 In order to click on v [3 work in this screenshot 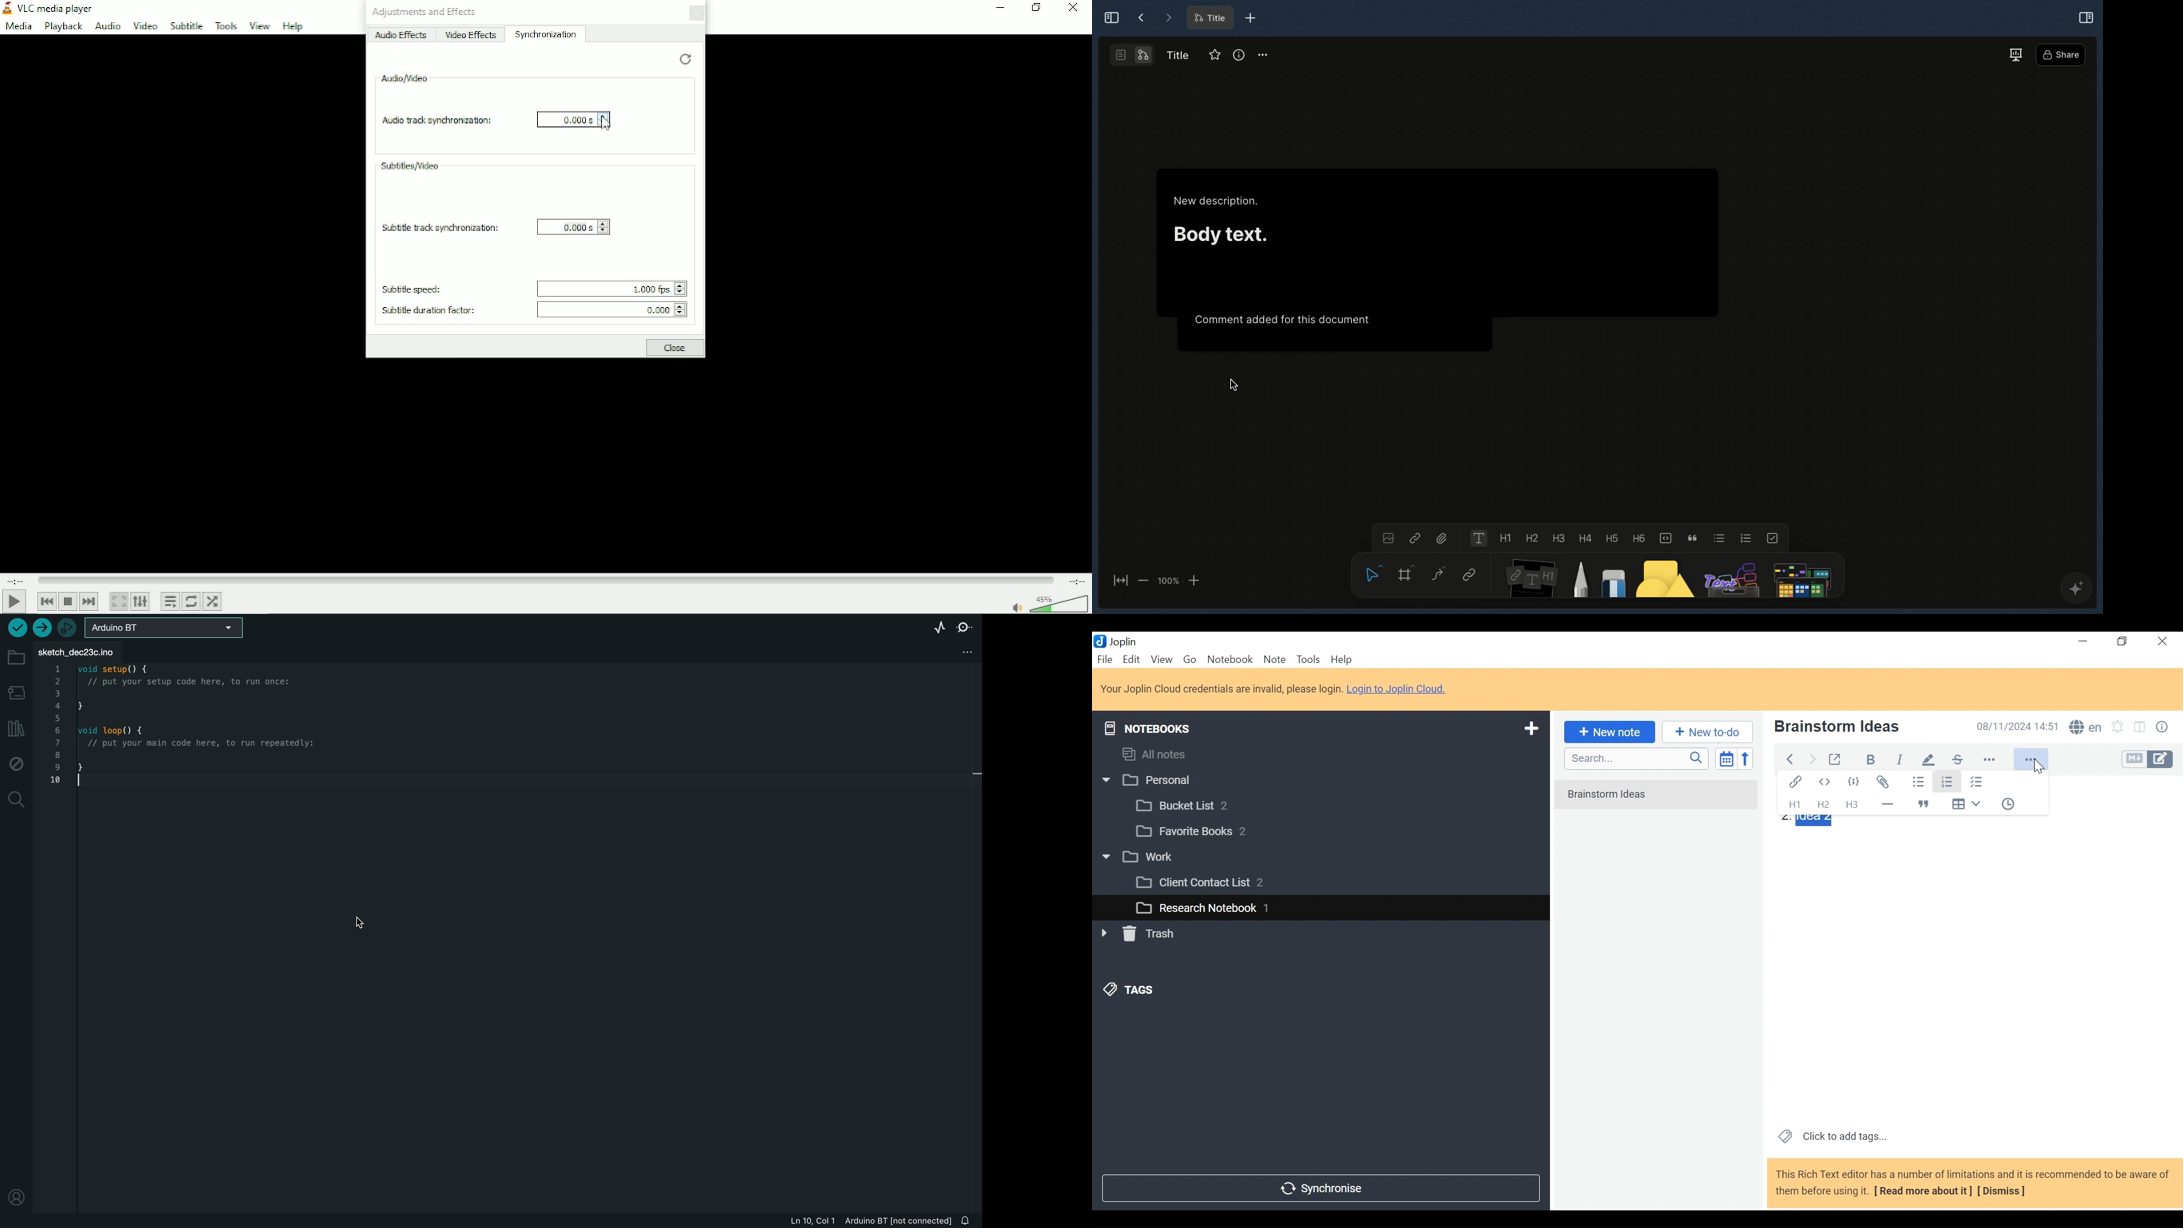, I will do `click(1151, 857)`.